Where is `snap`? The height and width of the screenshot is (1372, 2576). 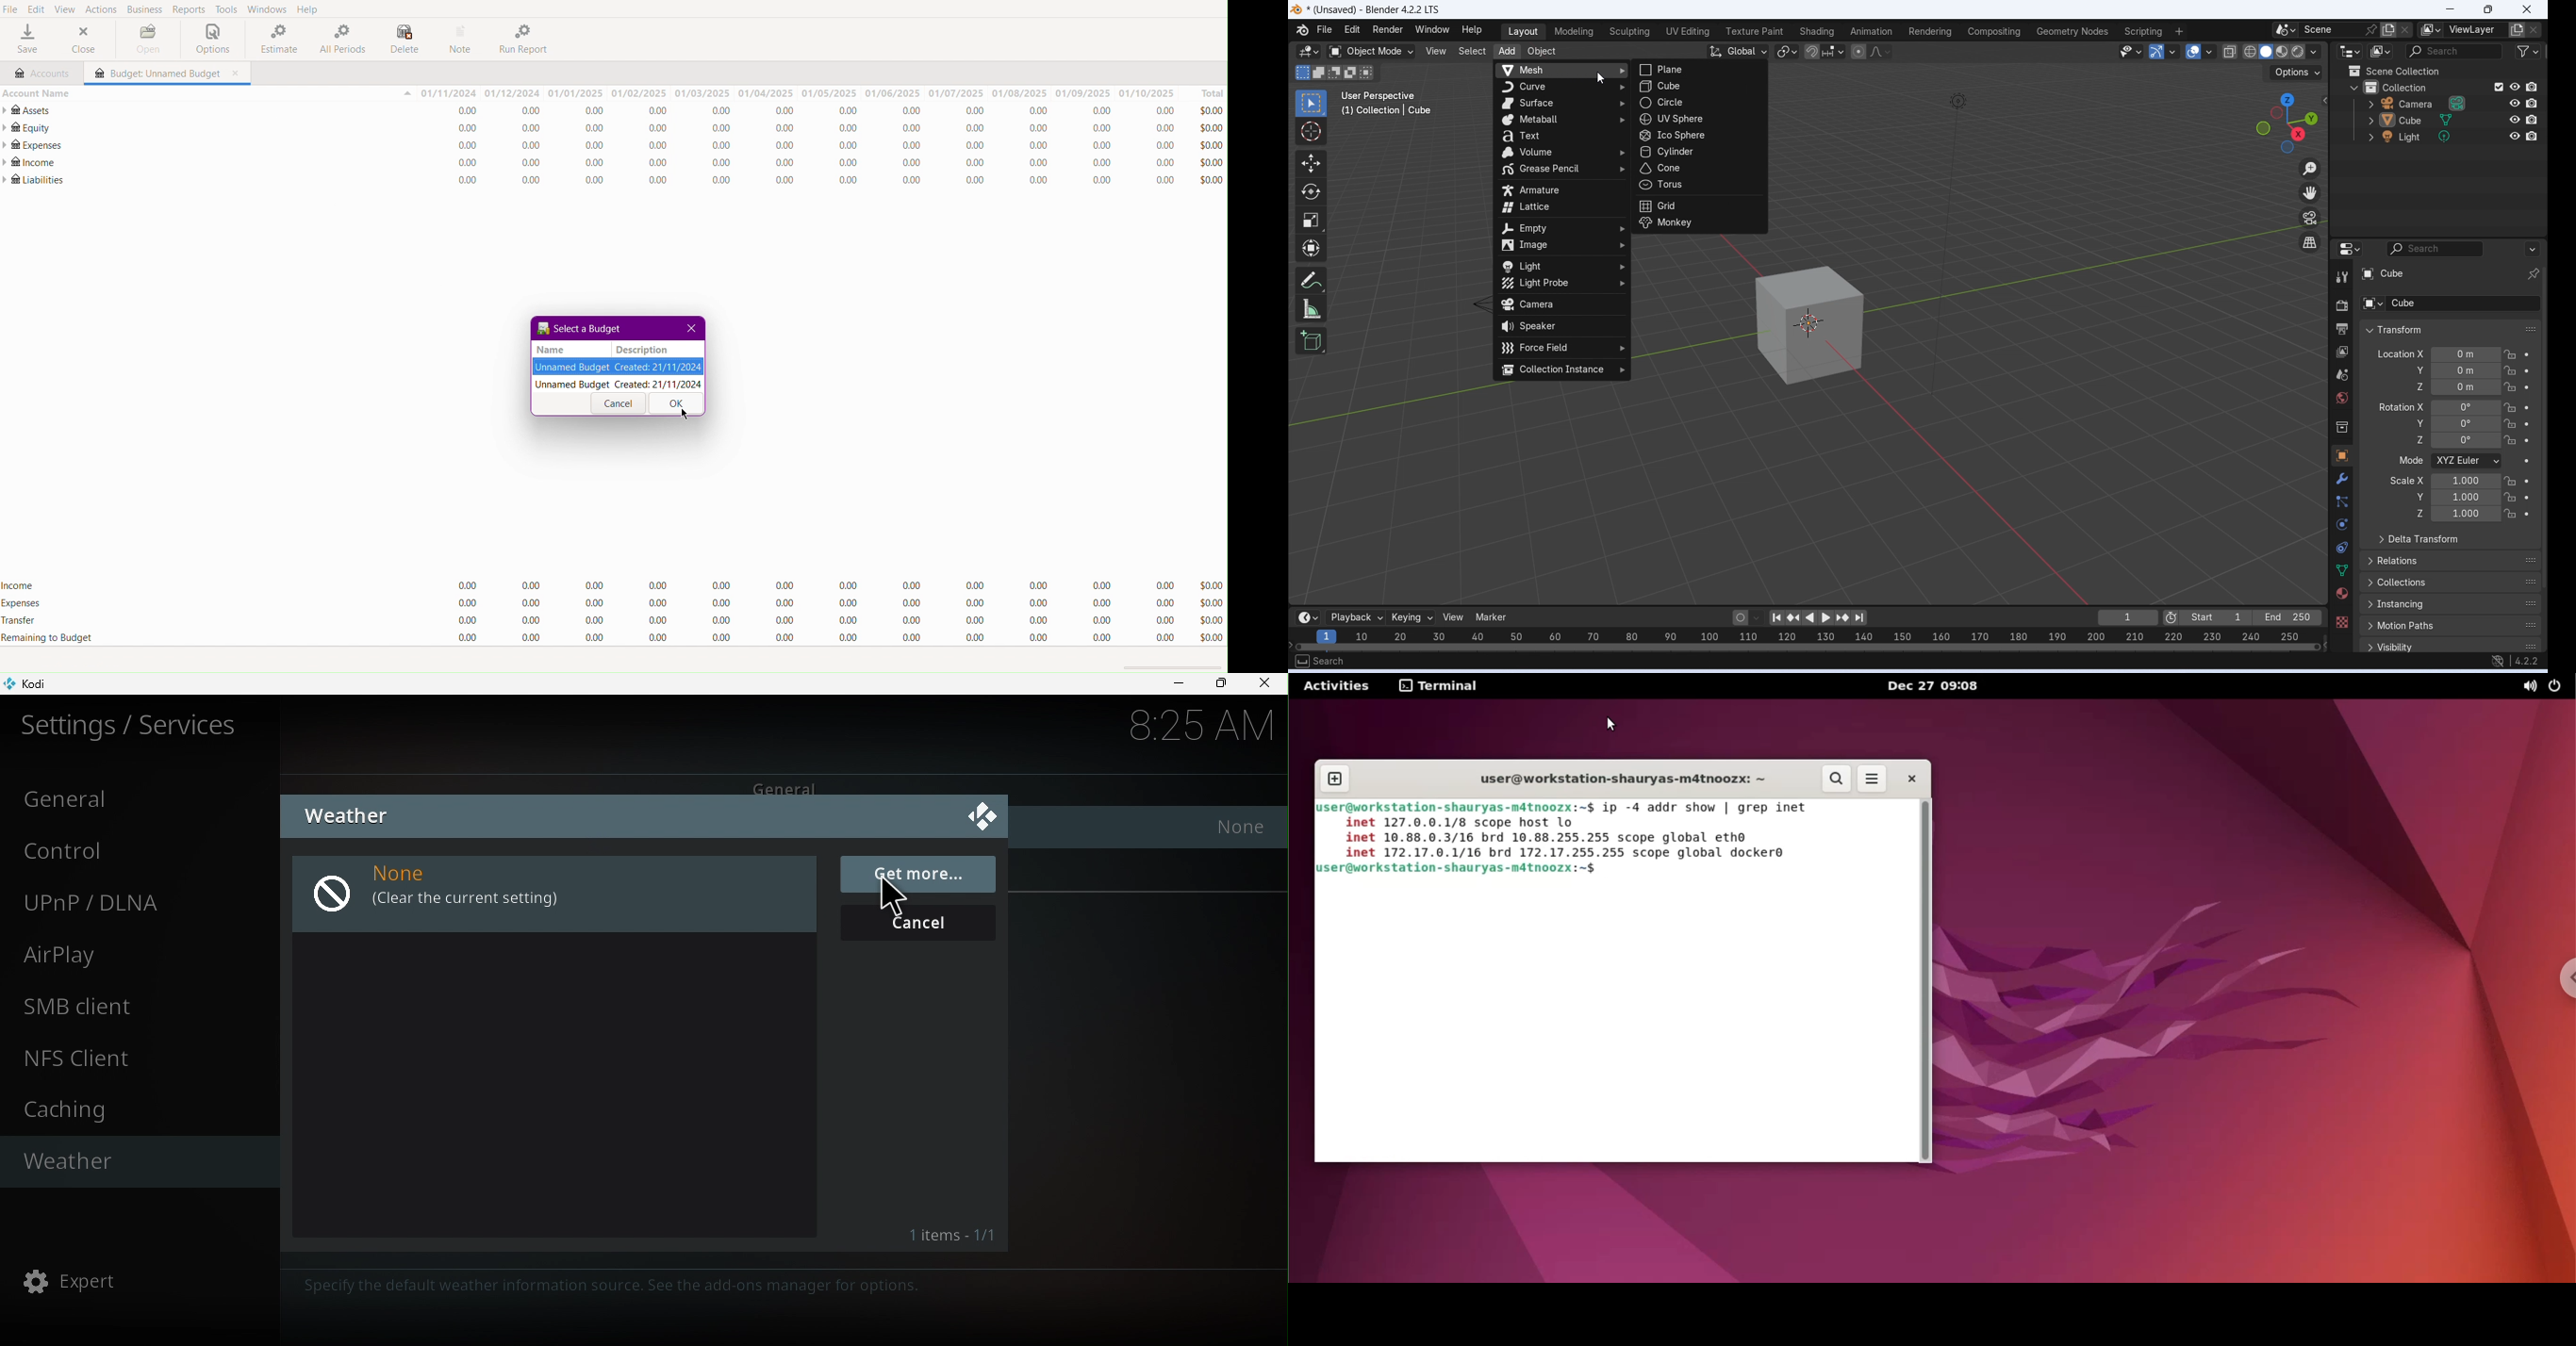 snap is located at coordinates (1812, 52).